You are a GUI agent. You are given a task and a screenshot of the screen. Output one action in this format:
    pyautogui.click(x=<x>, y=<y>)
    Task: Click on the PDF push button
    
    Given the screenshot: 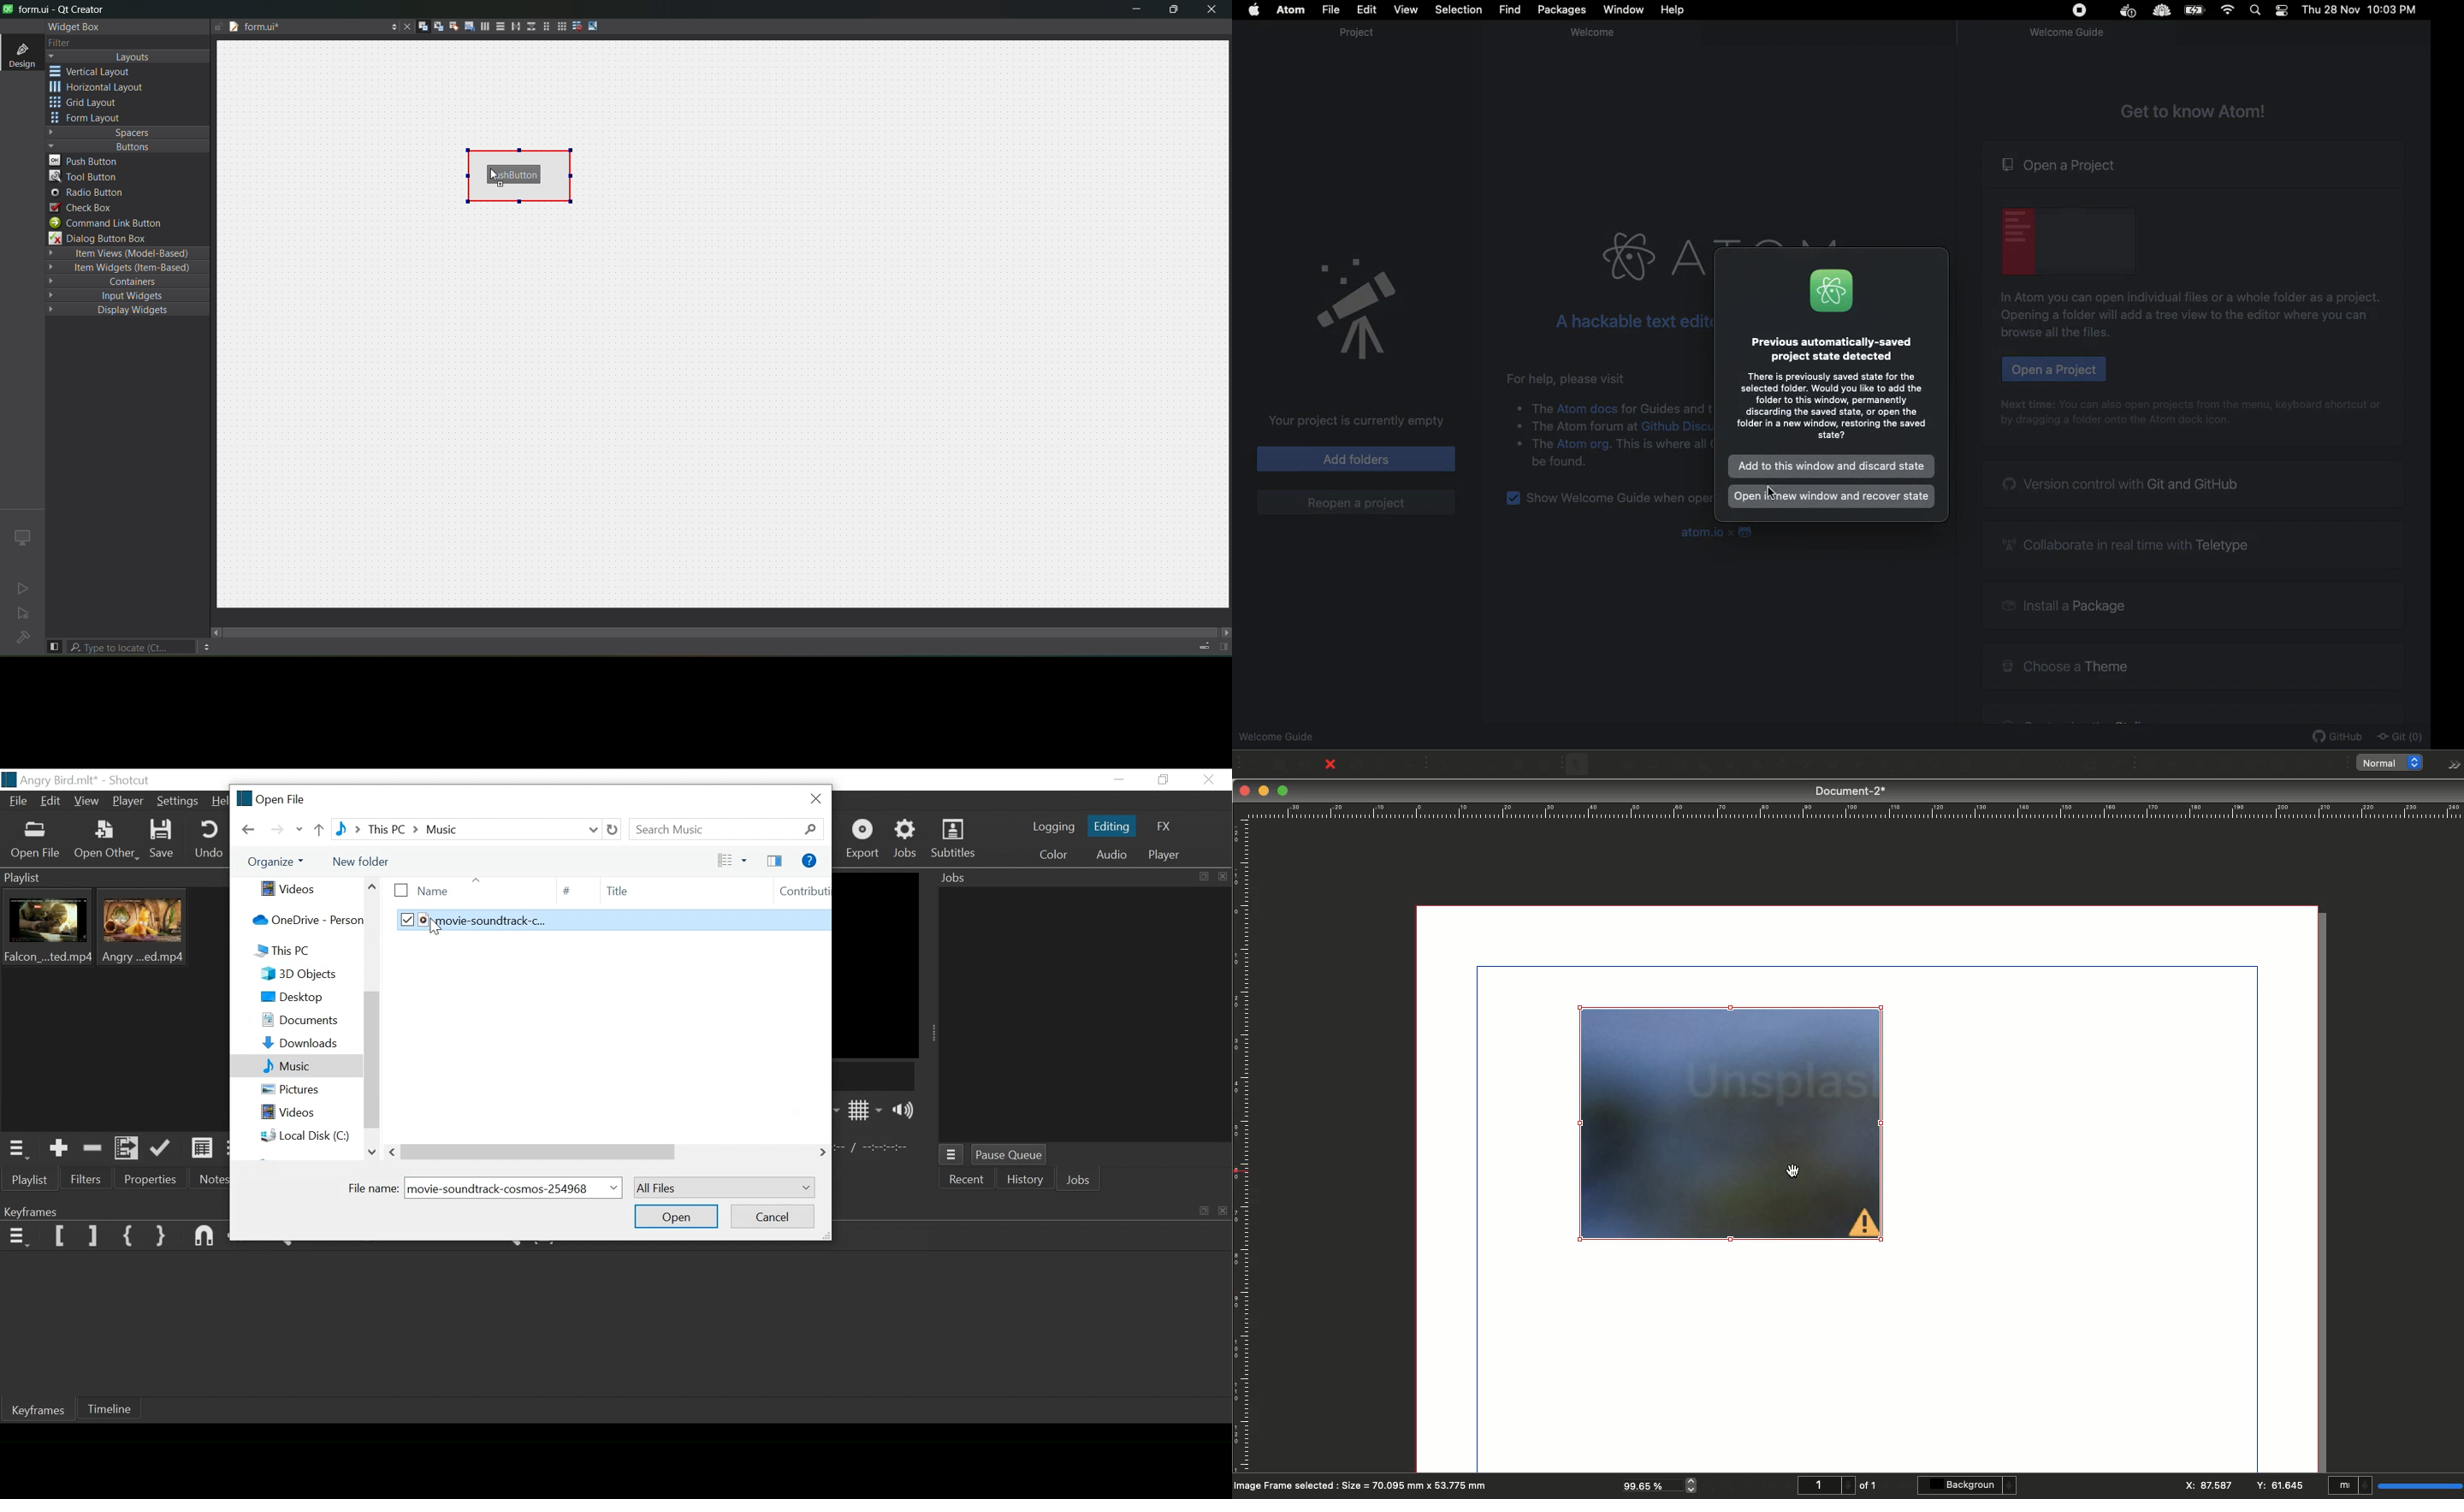 What is the action you would take?
    pyautogui.click(x=2147, y=764)
    